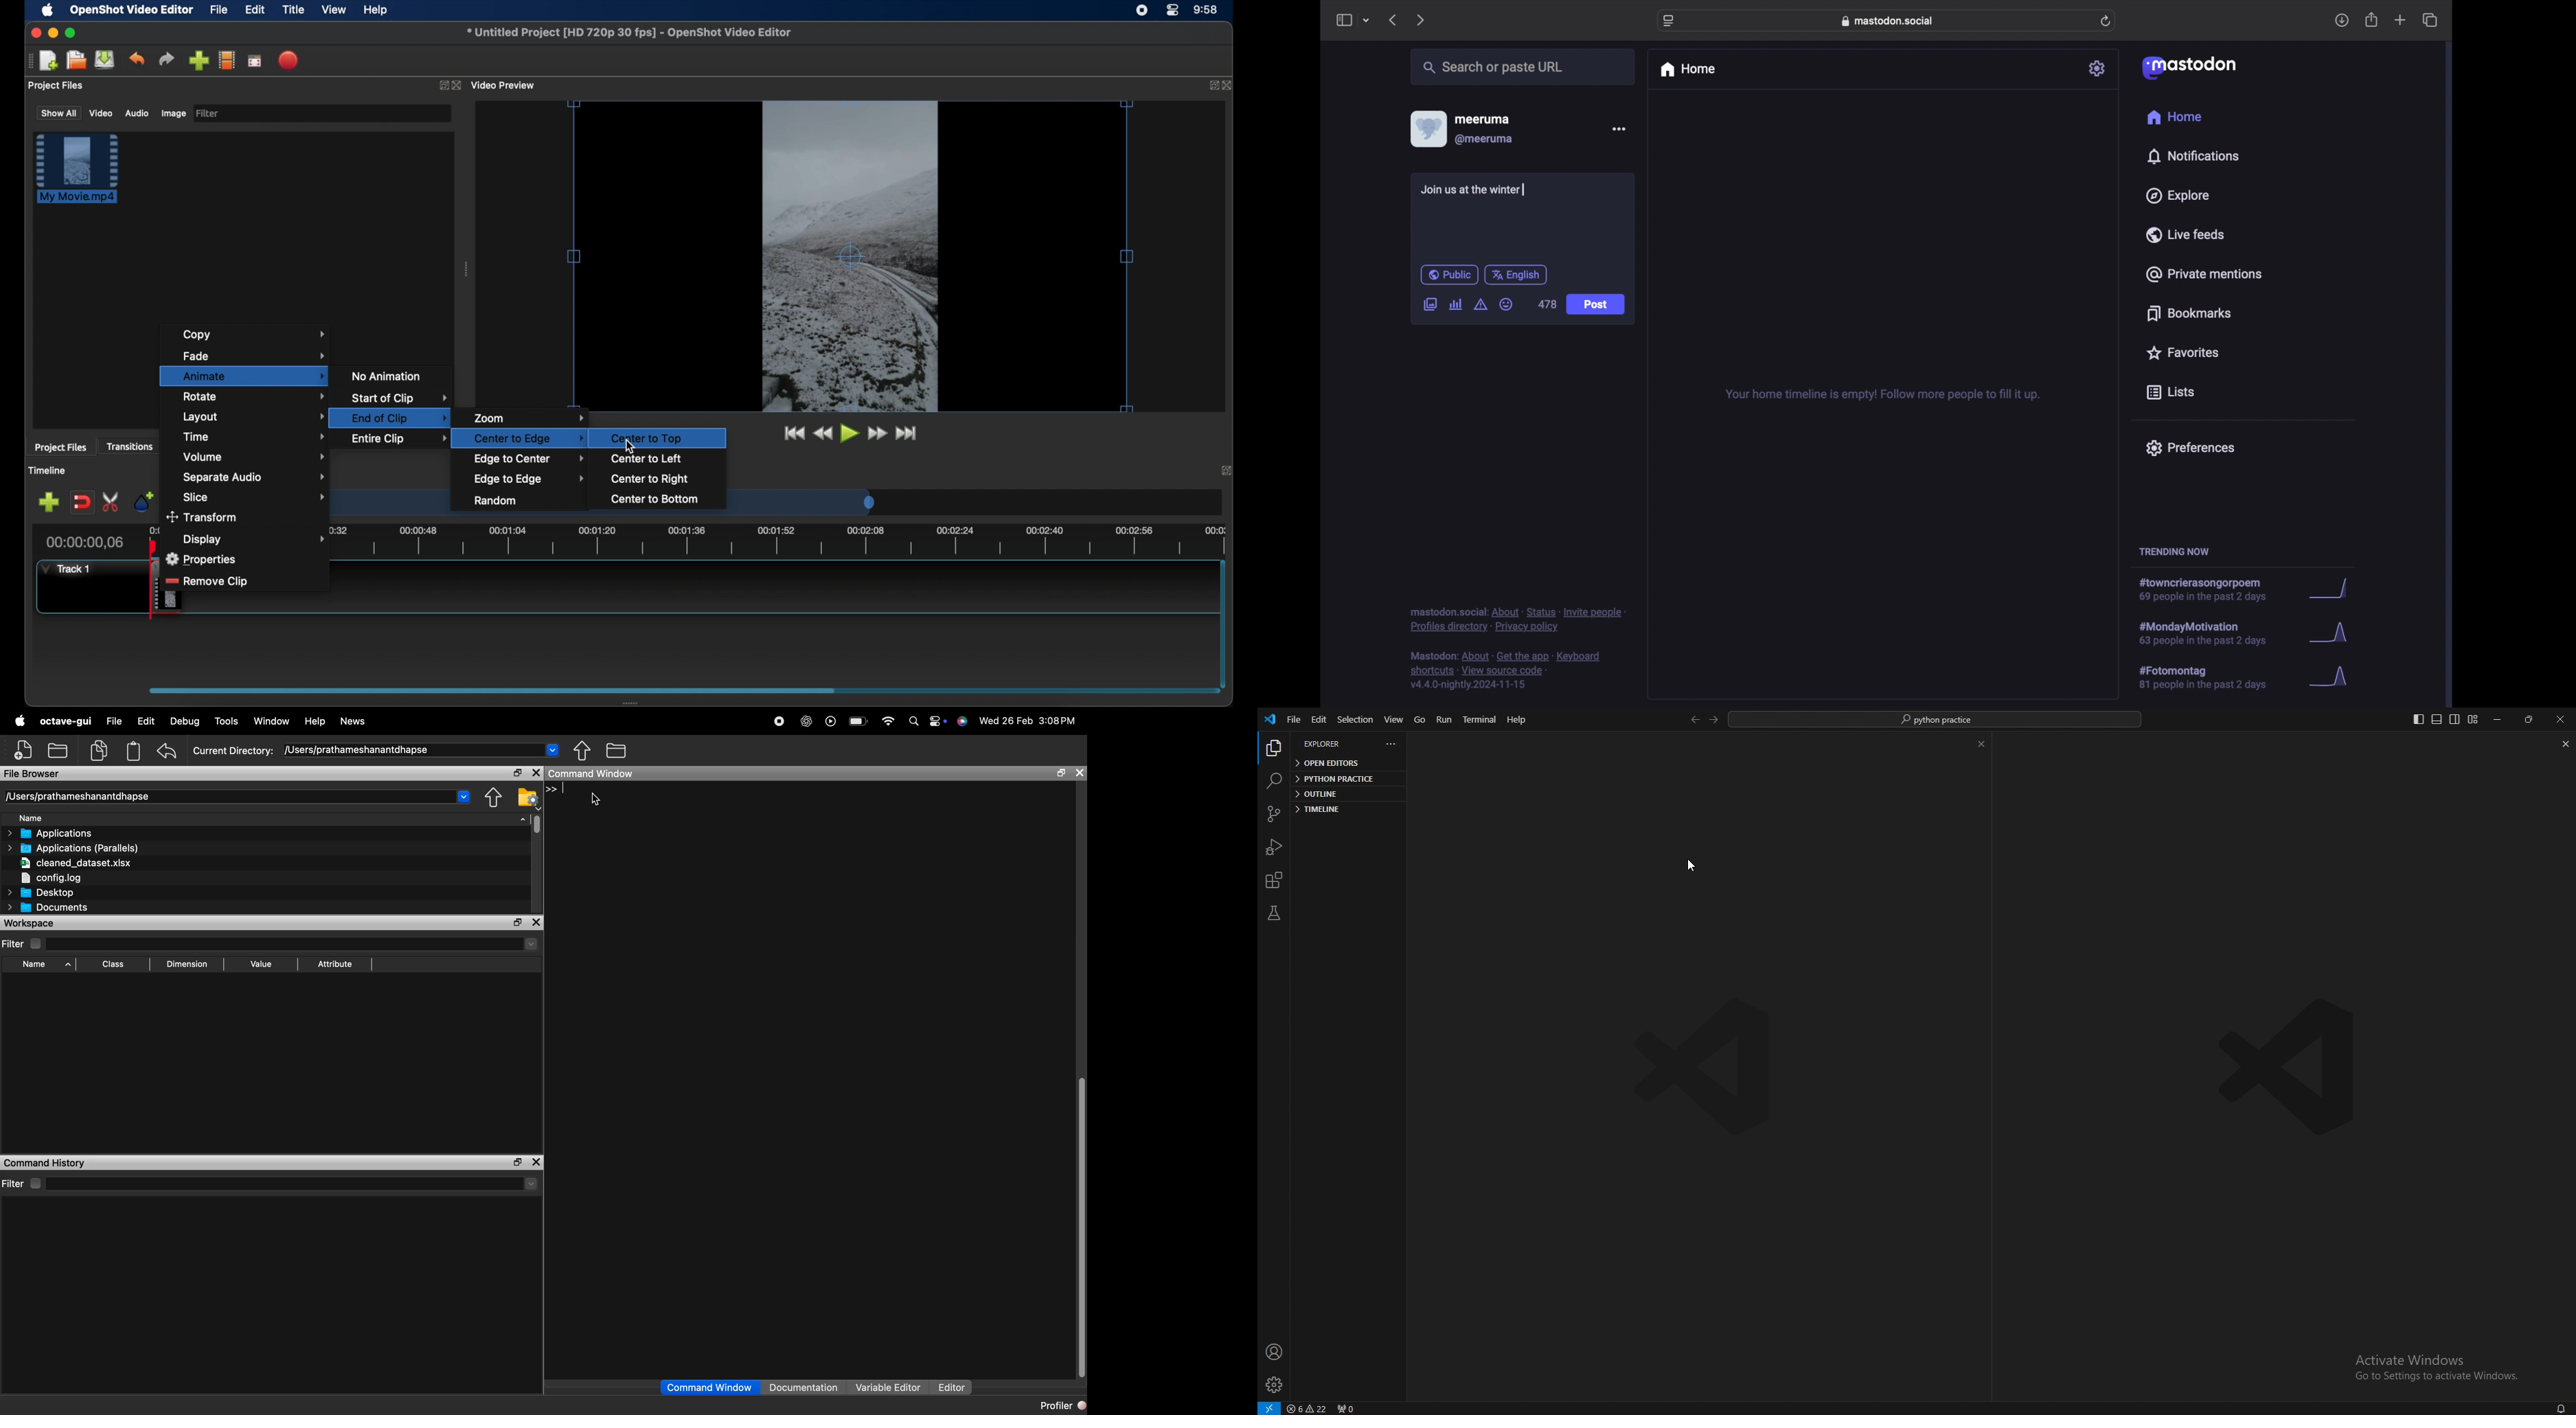 This screenshot has width=2576, height=1428. What do you see at coordinates (2333, 677) in the screenshot?
I see `graph` at bounding box center [2333, 677].